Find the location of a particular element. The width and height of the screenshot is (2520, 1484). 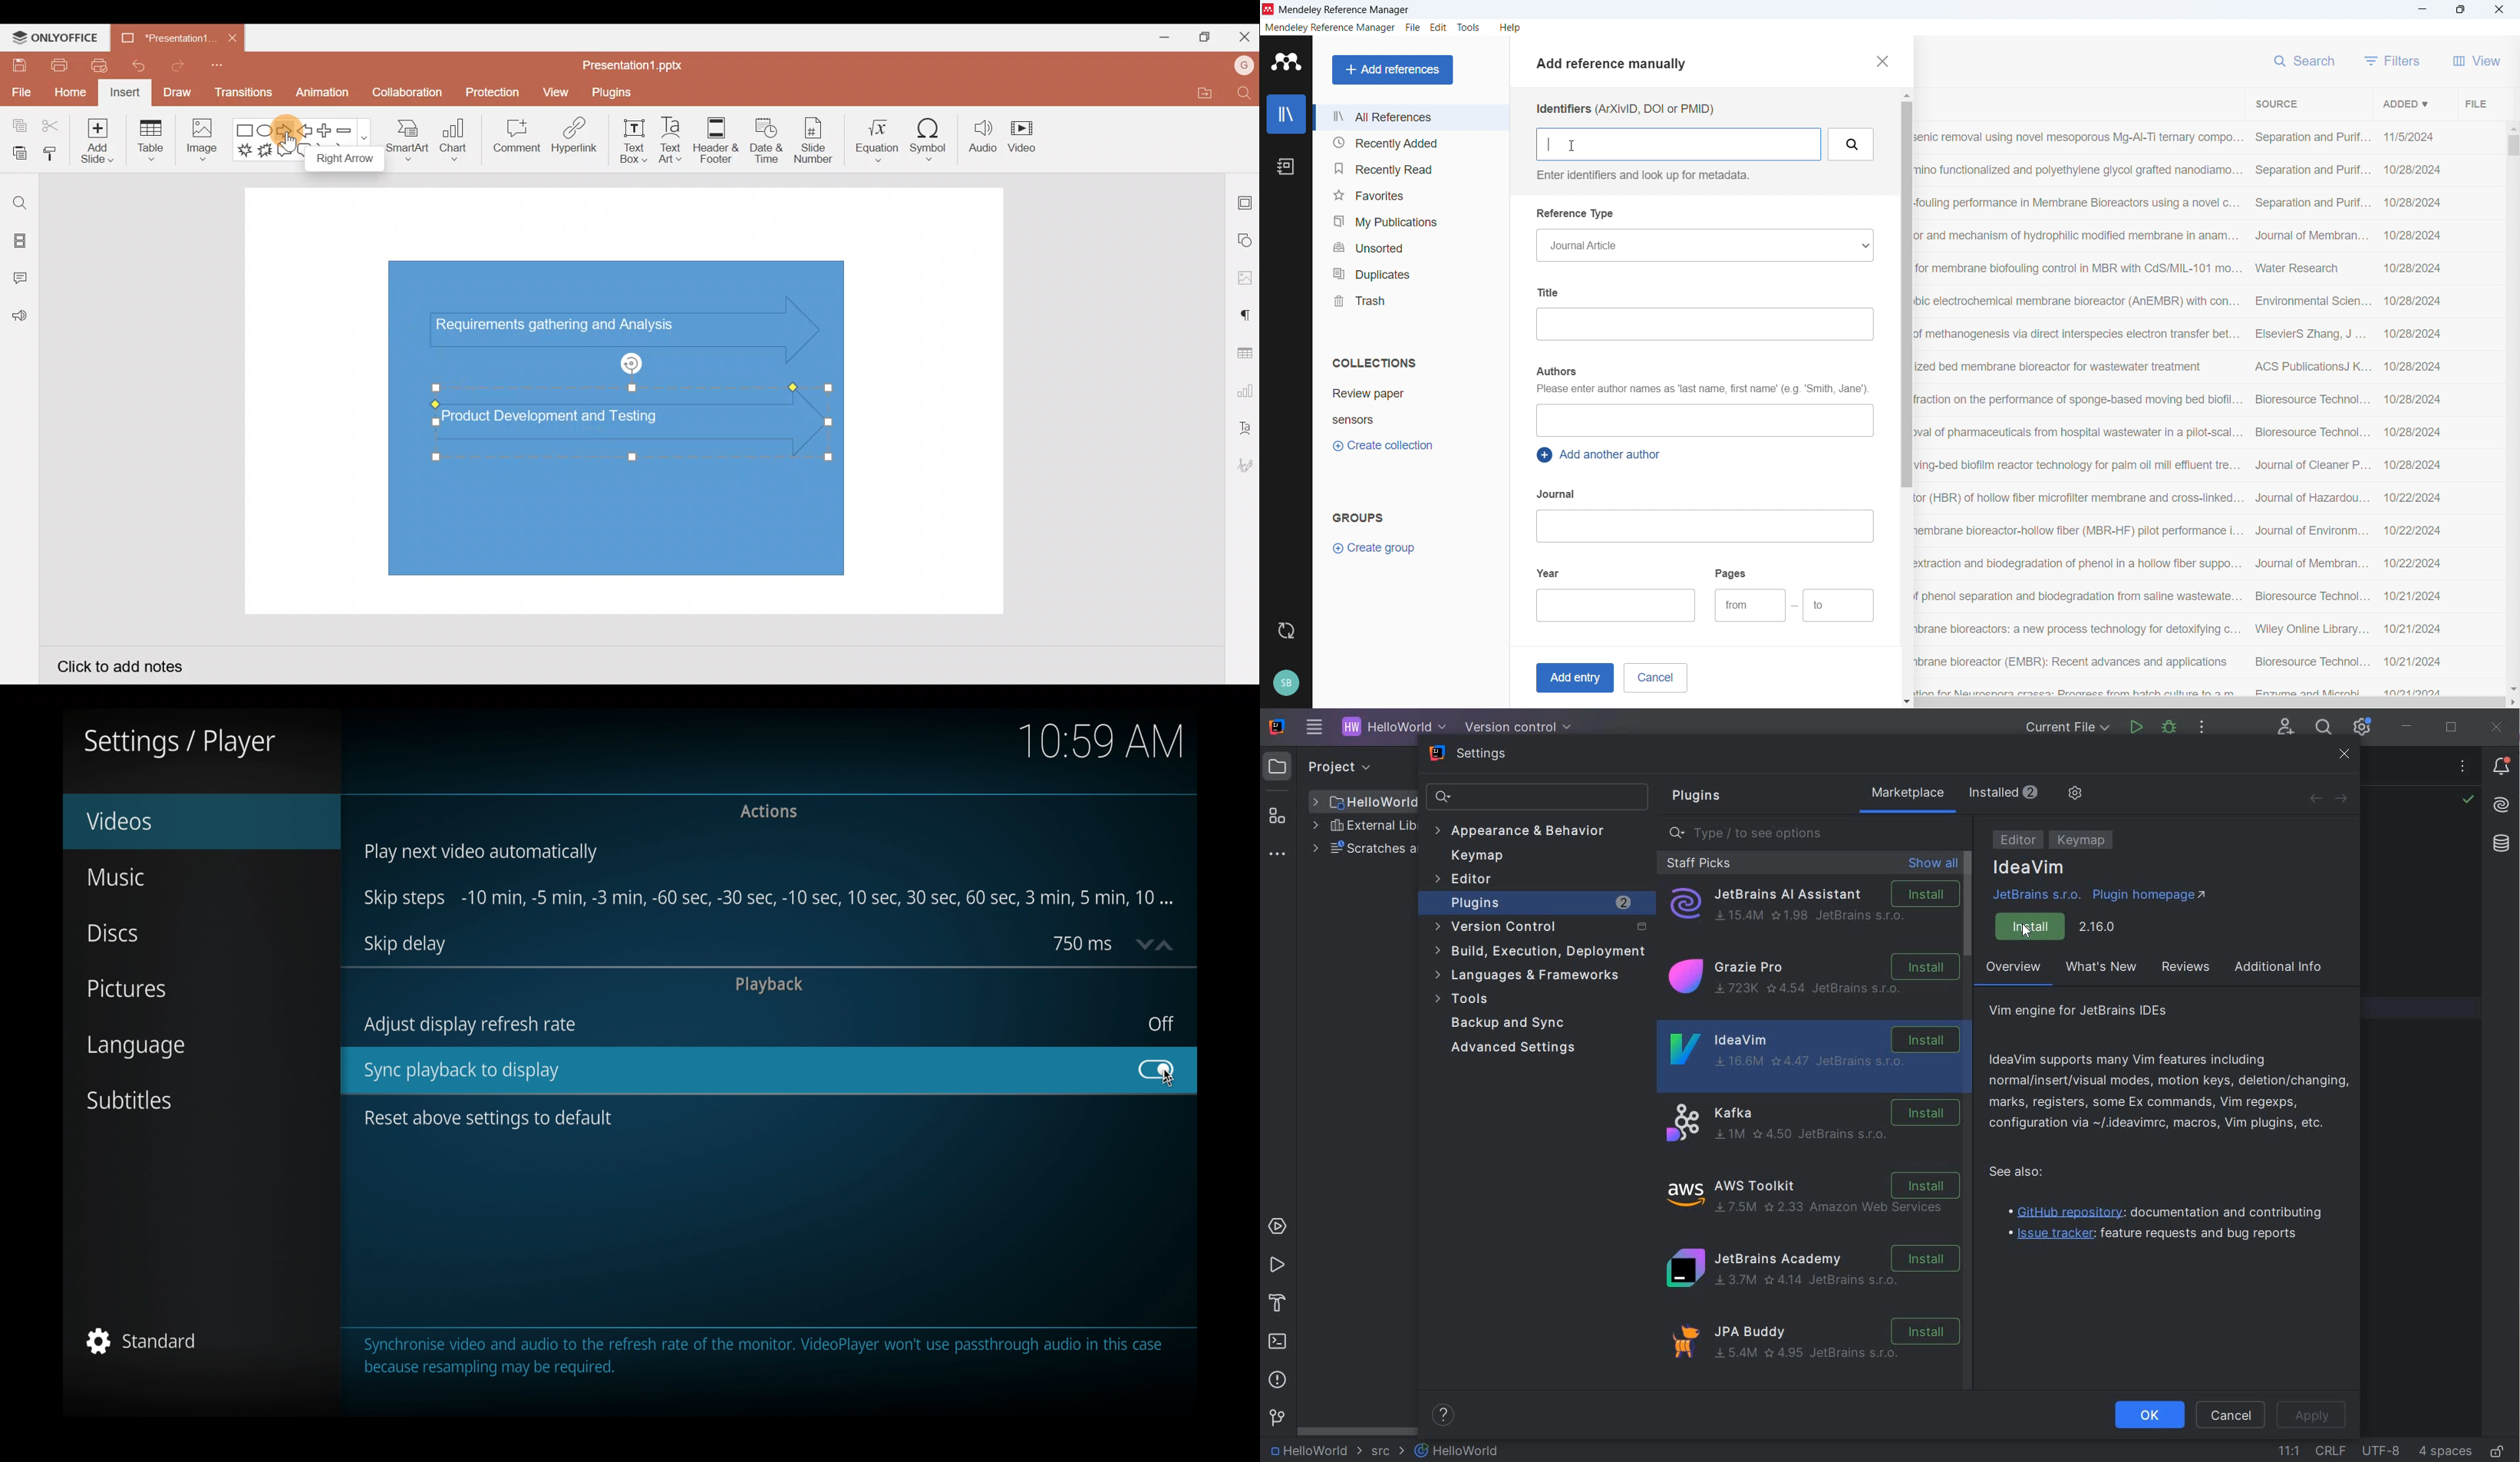

Paste is located at coordinates (16, 154).